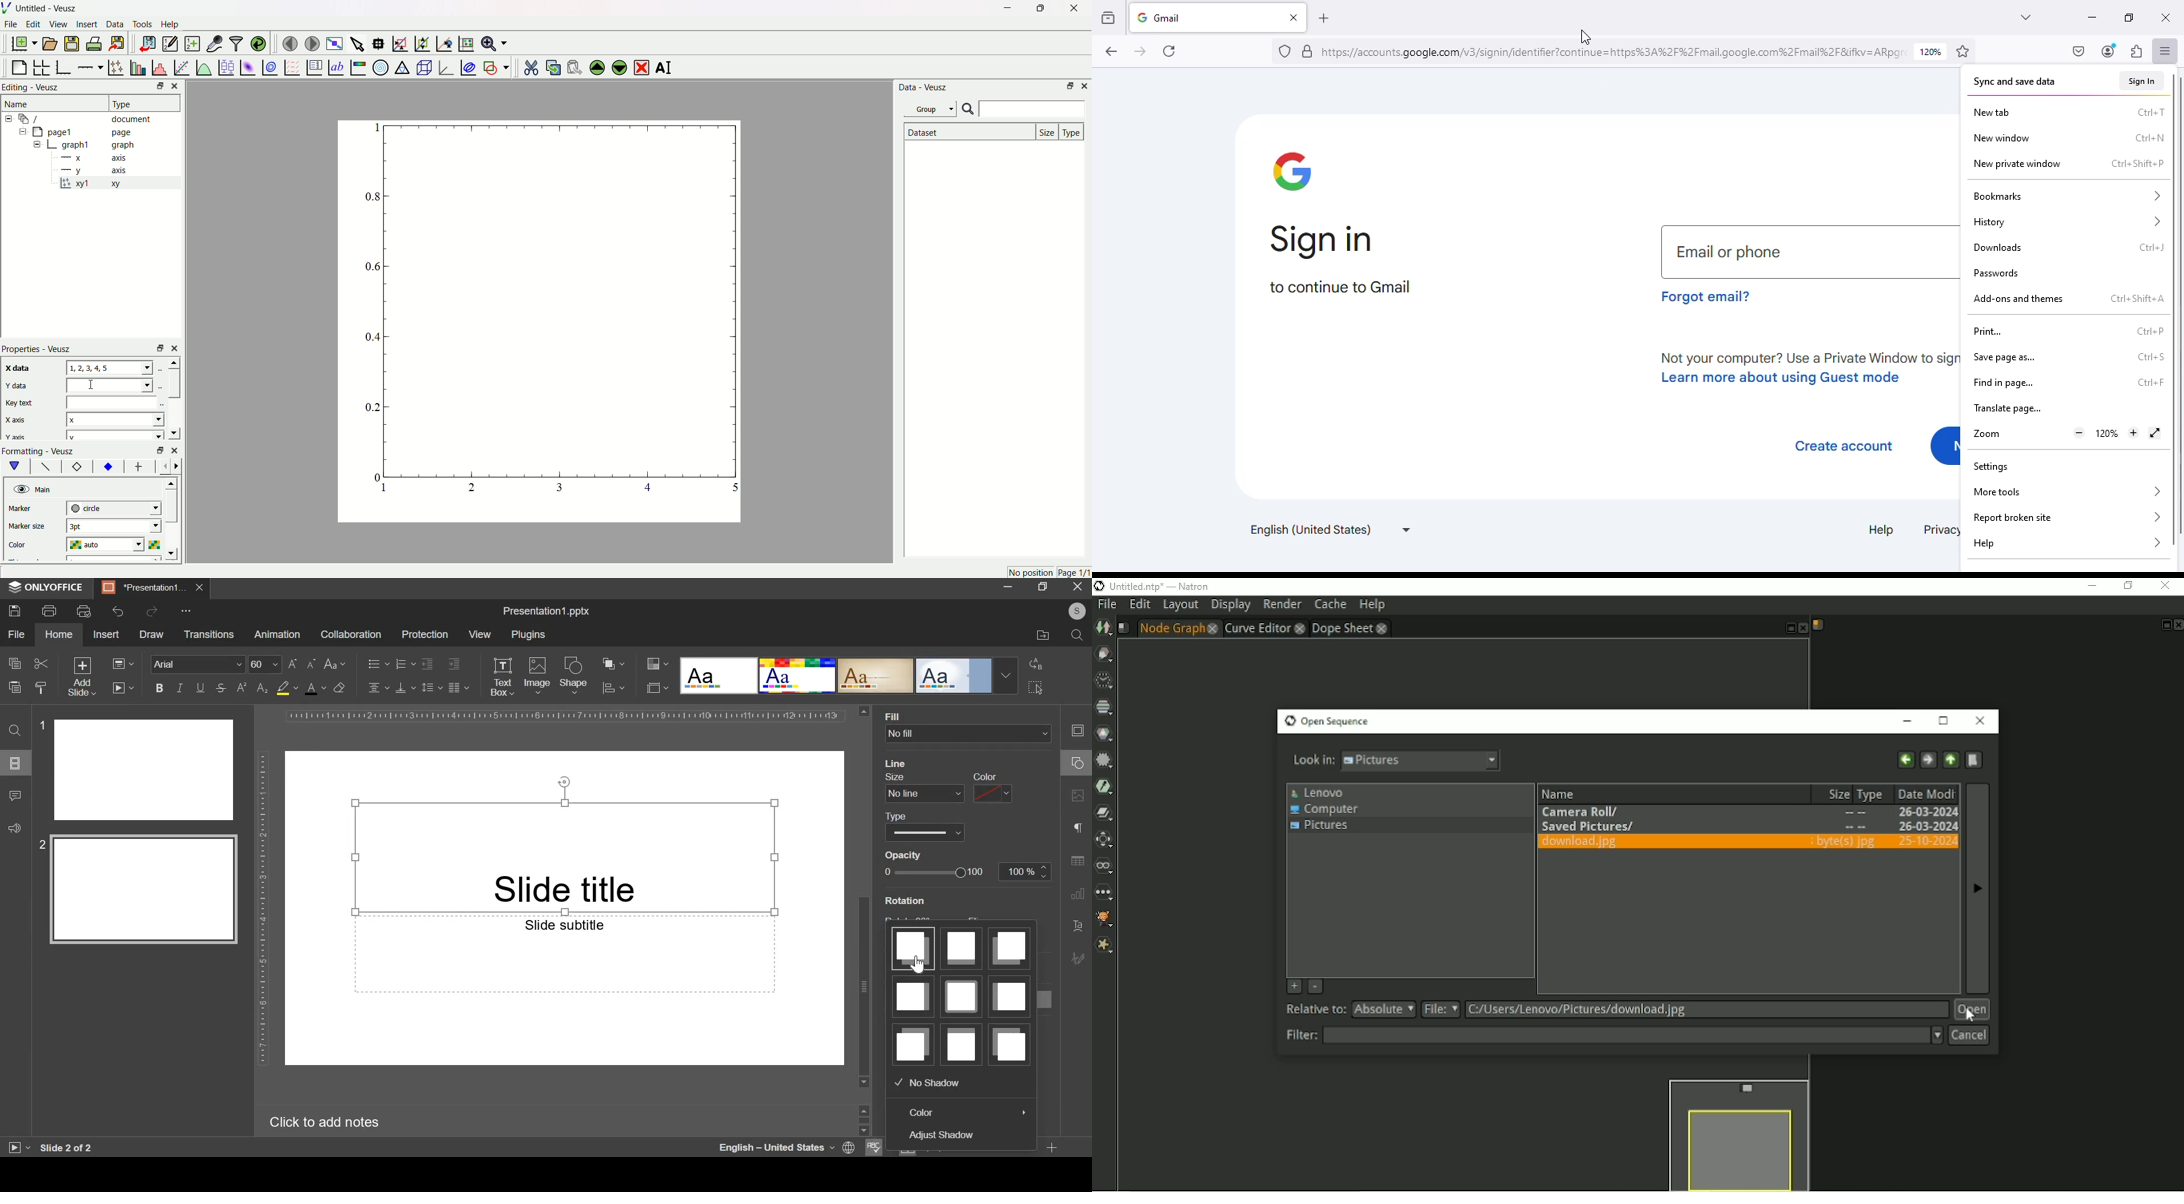  I want to click on print, so click(1991, 332).